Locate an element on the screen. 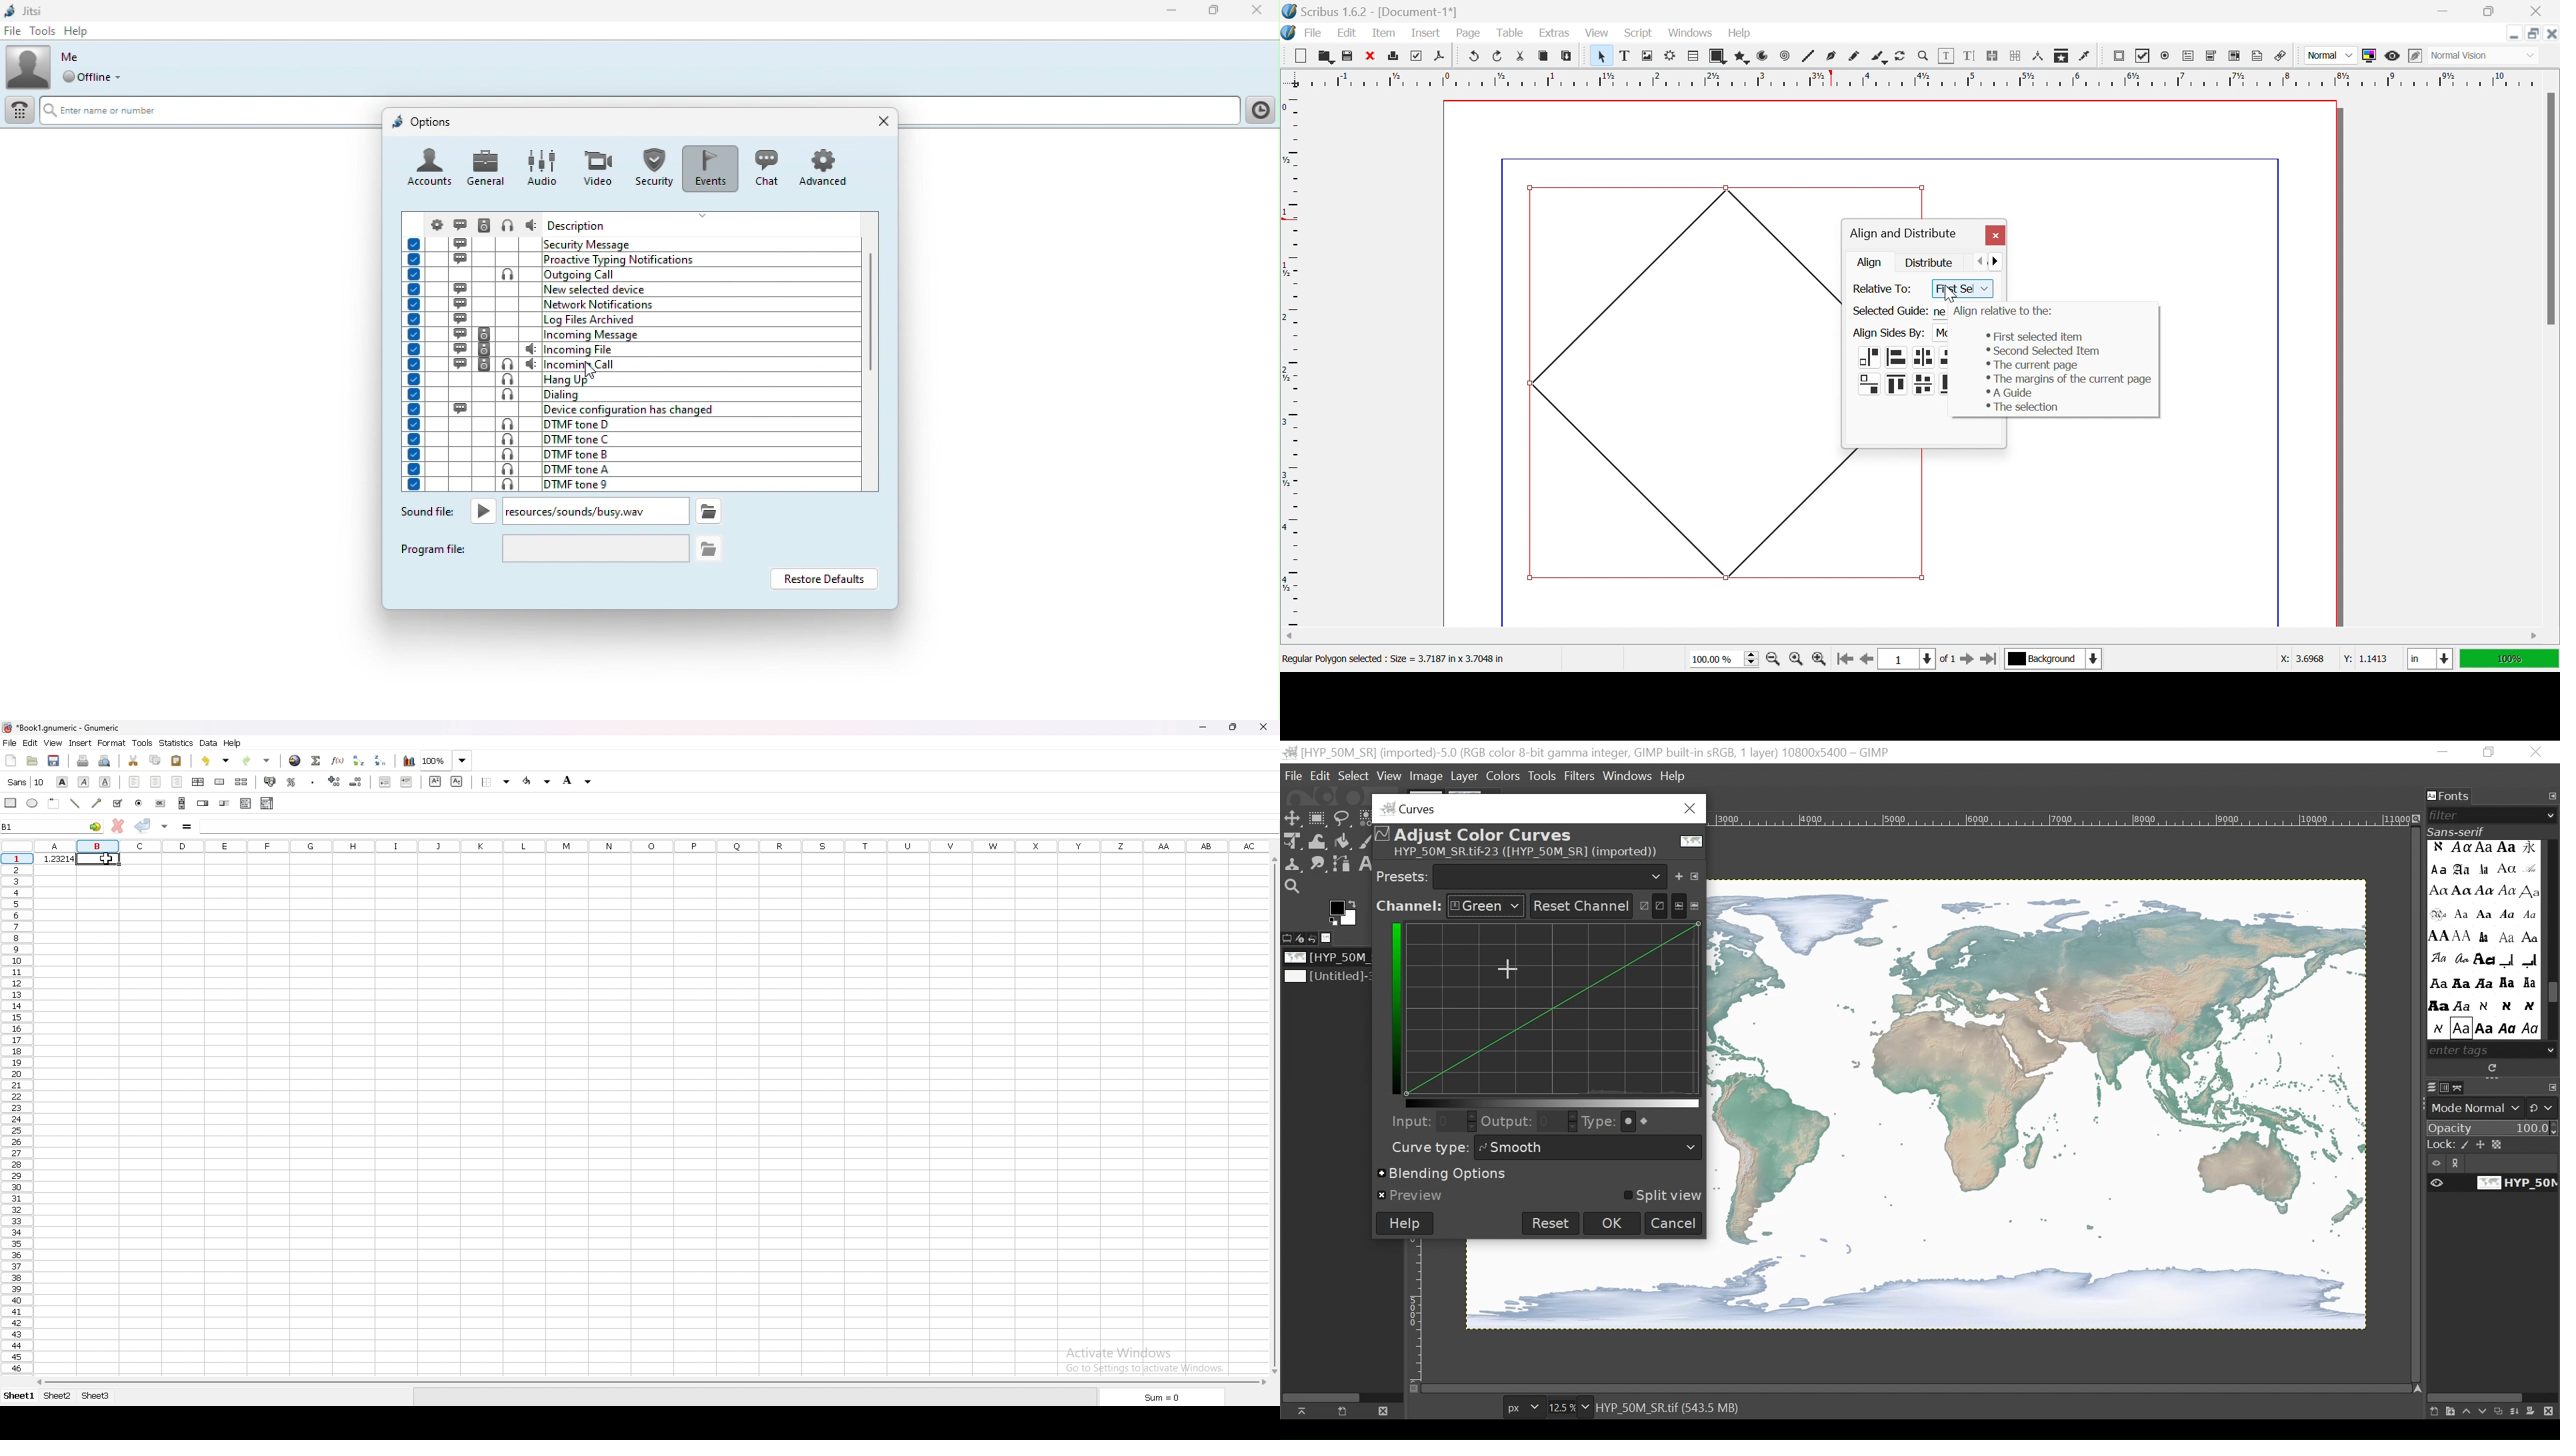 This screenshot has height=1456, width=2576. Rescan the installed fonts is located at coordinates (2494, 1068).